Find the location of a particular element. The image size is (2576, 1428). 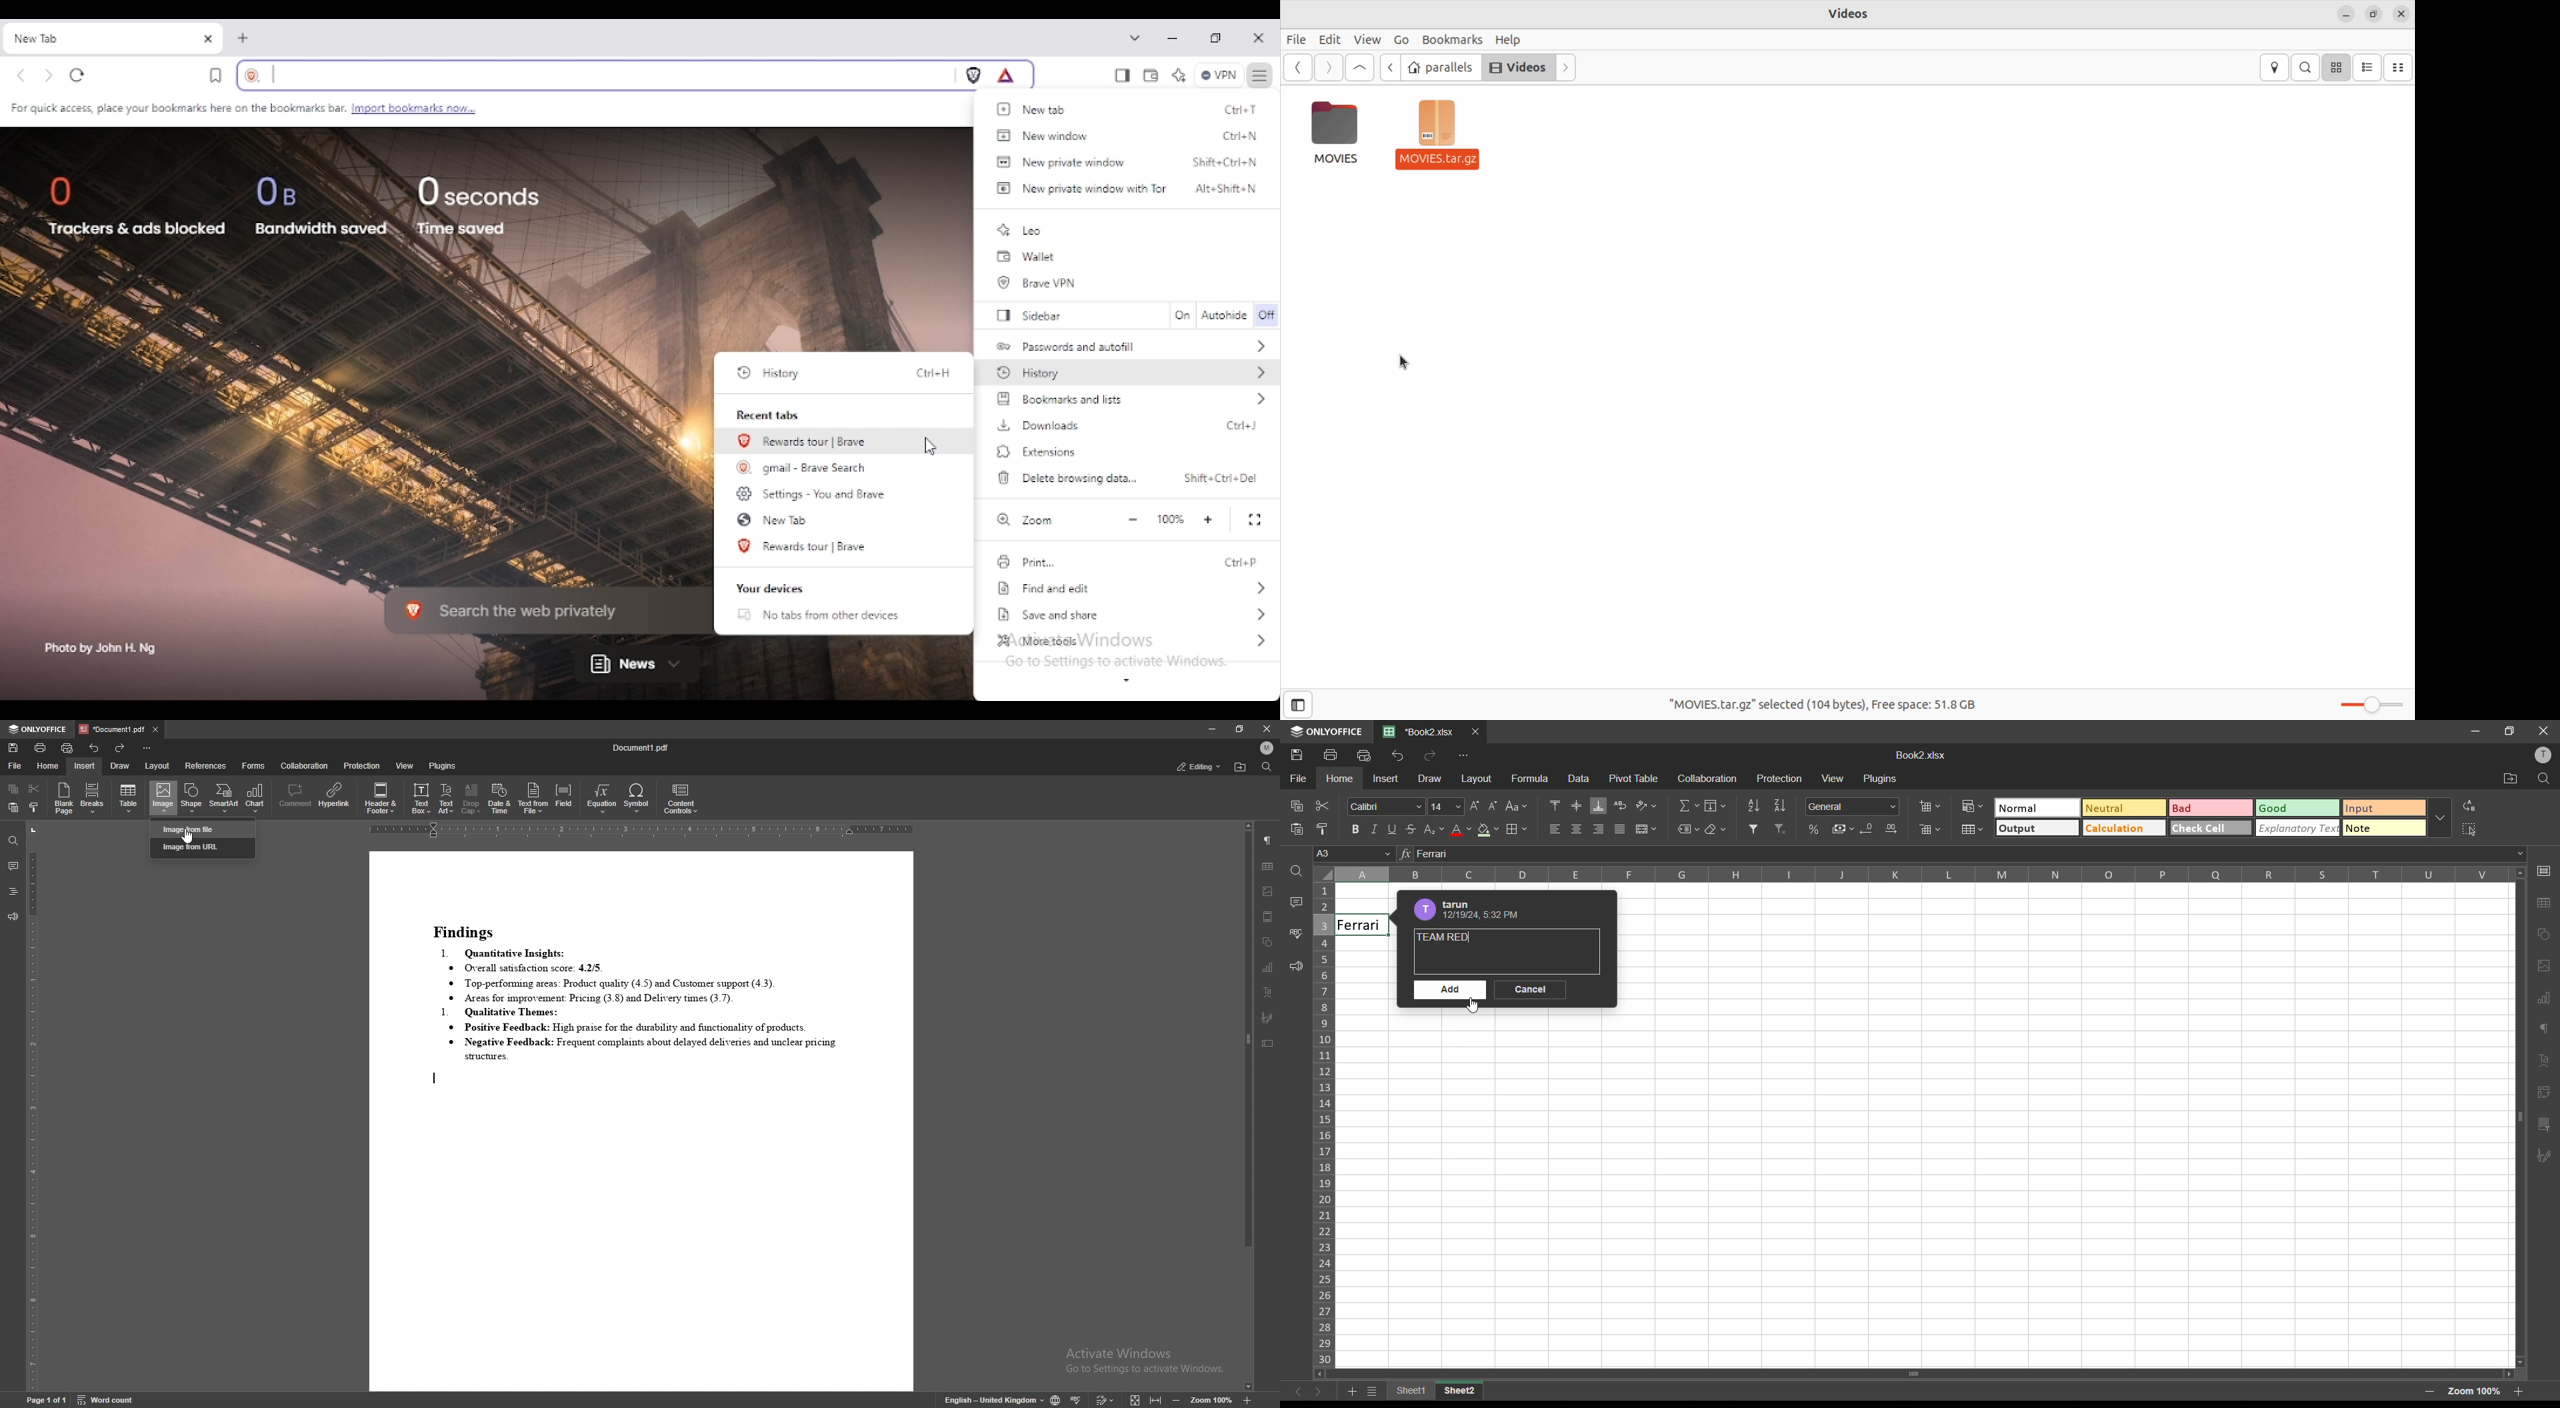

breaks is located at coordinates (93, 797).